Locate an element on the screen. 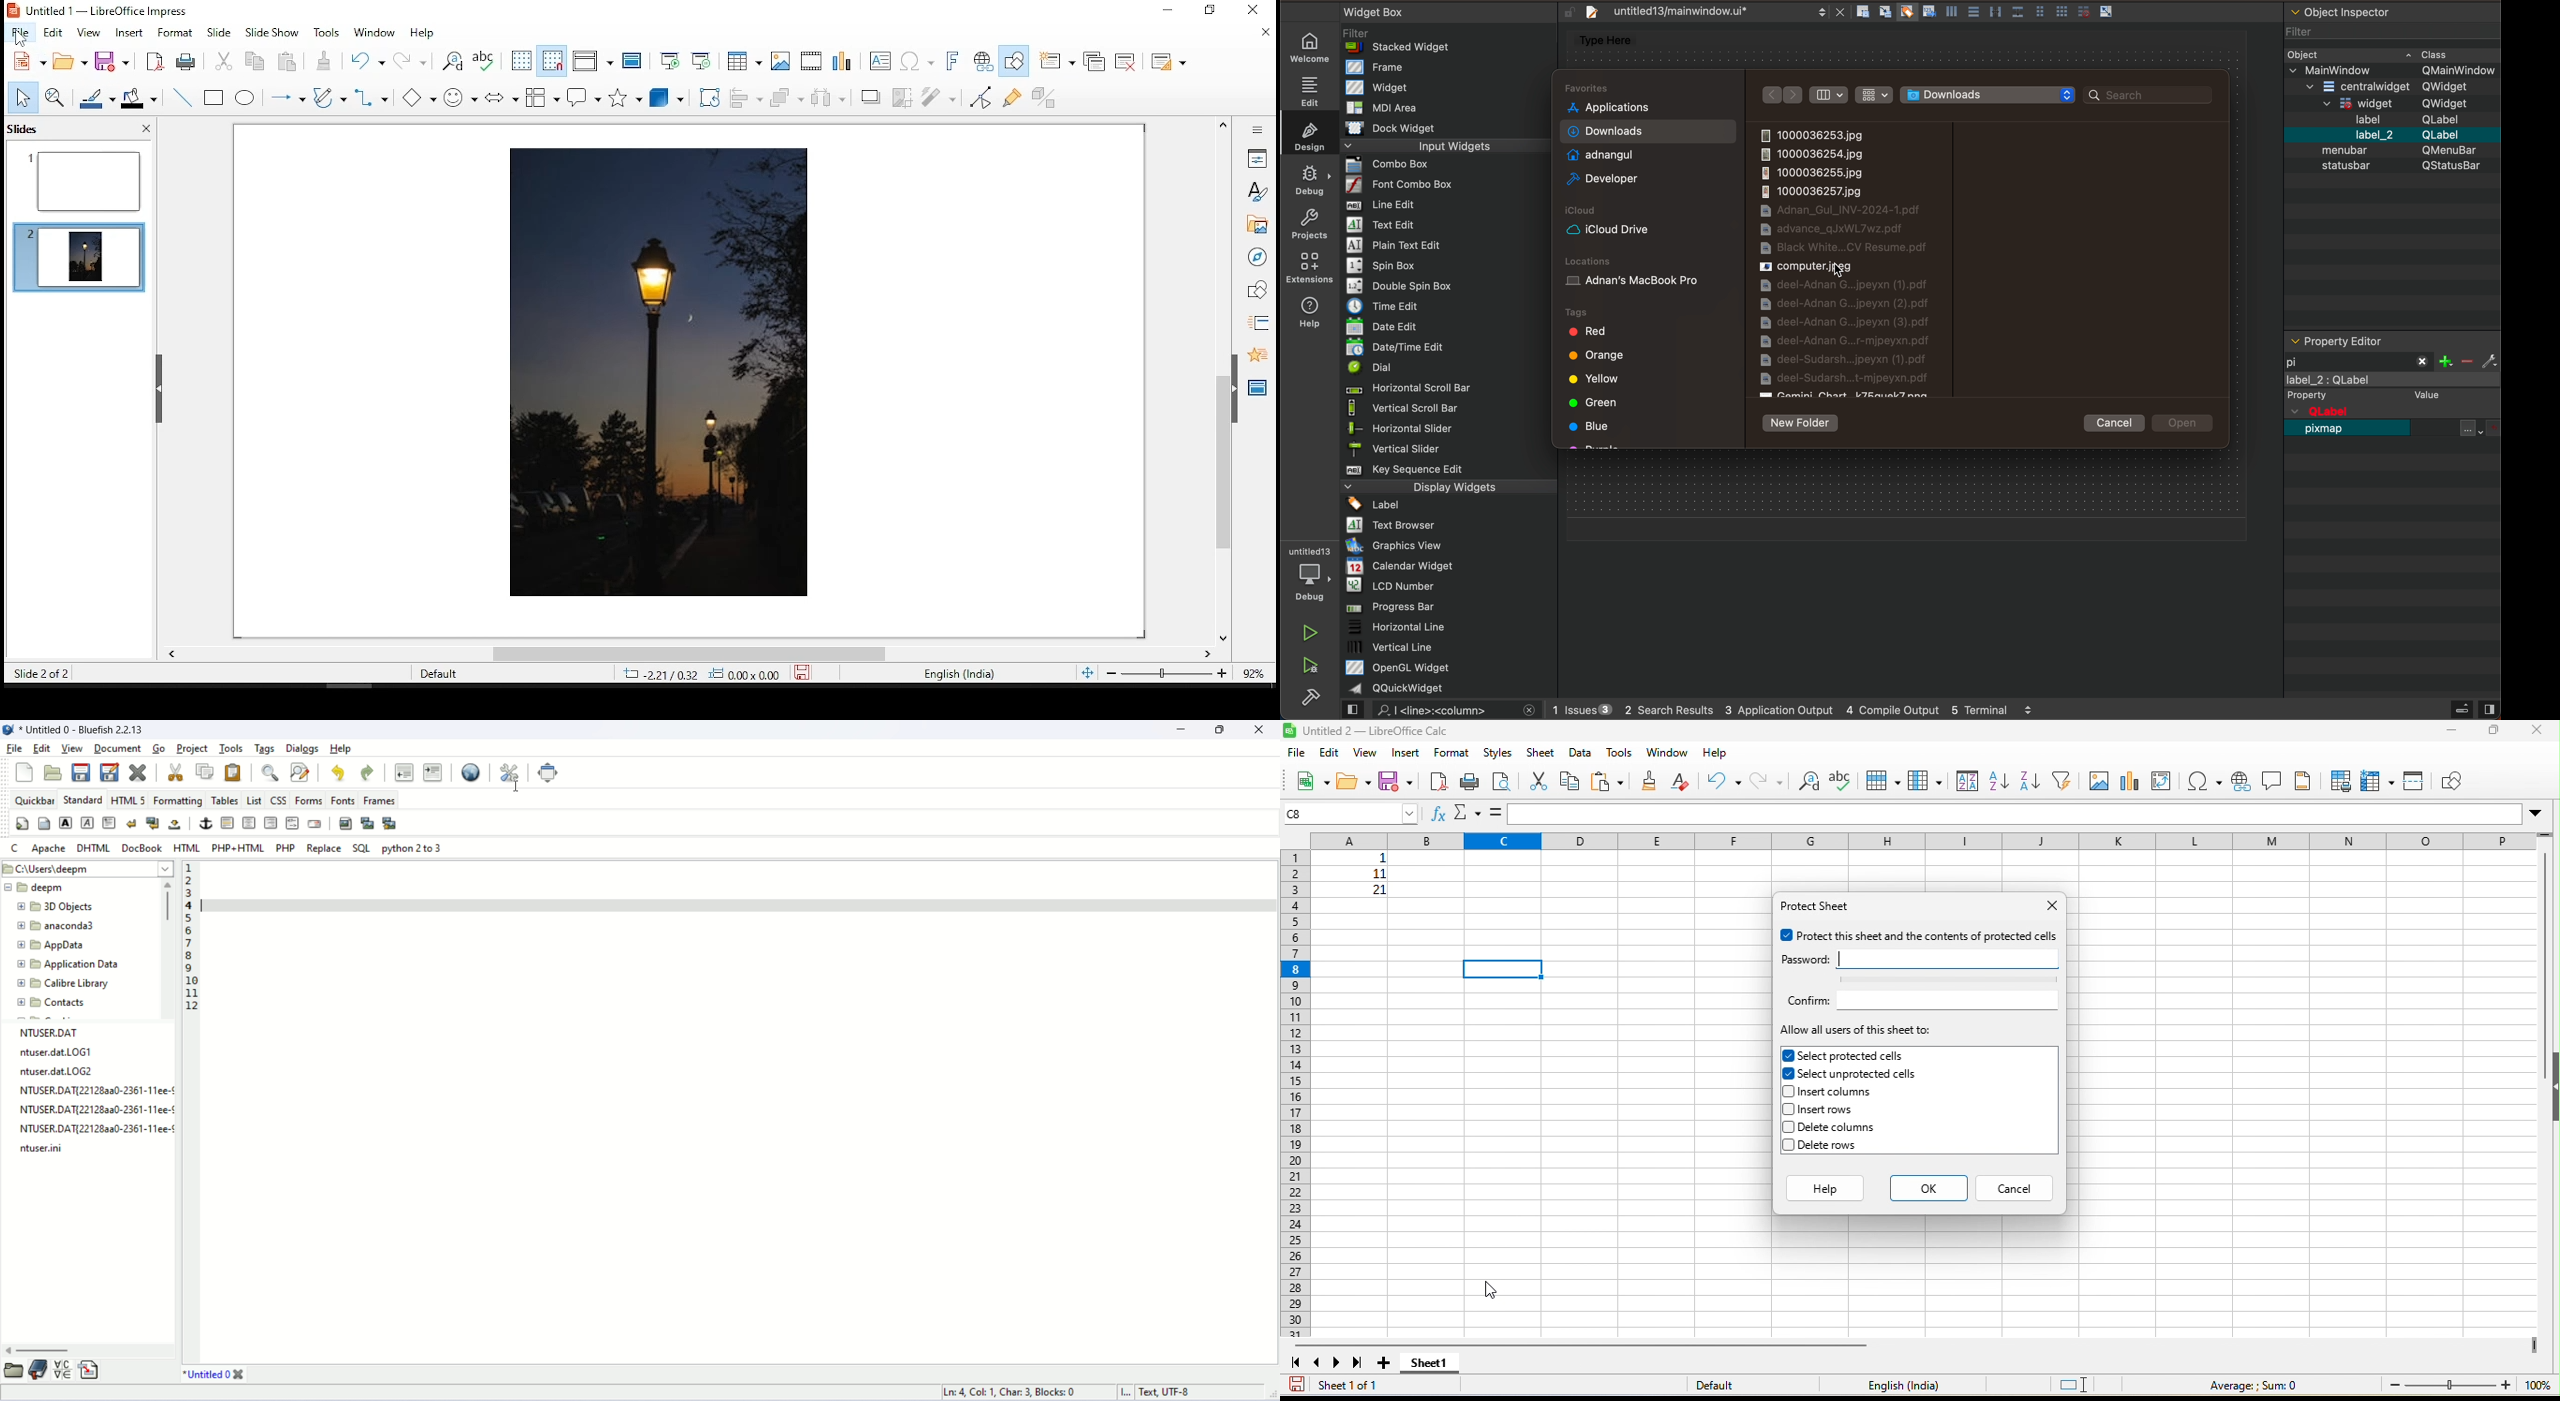  find and replace is located at coordinates (301, 772).